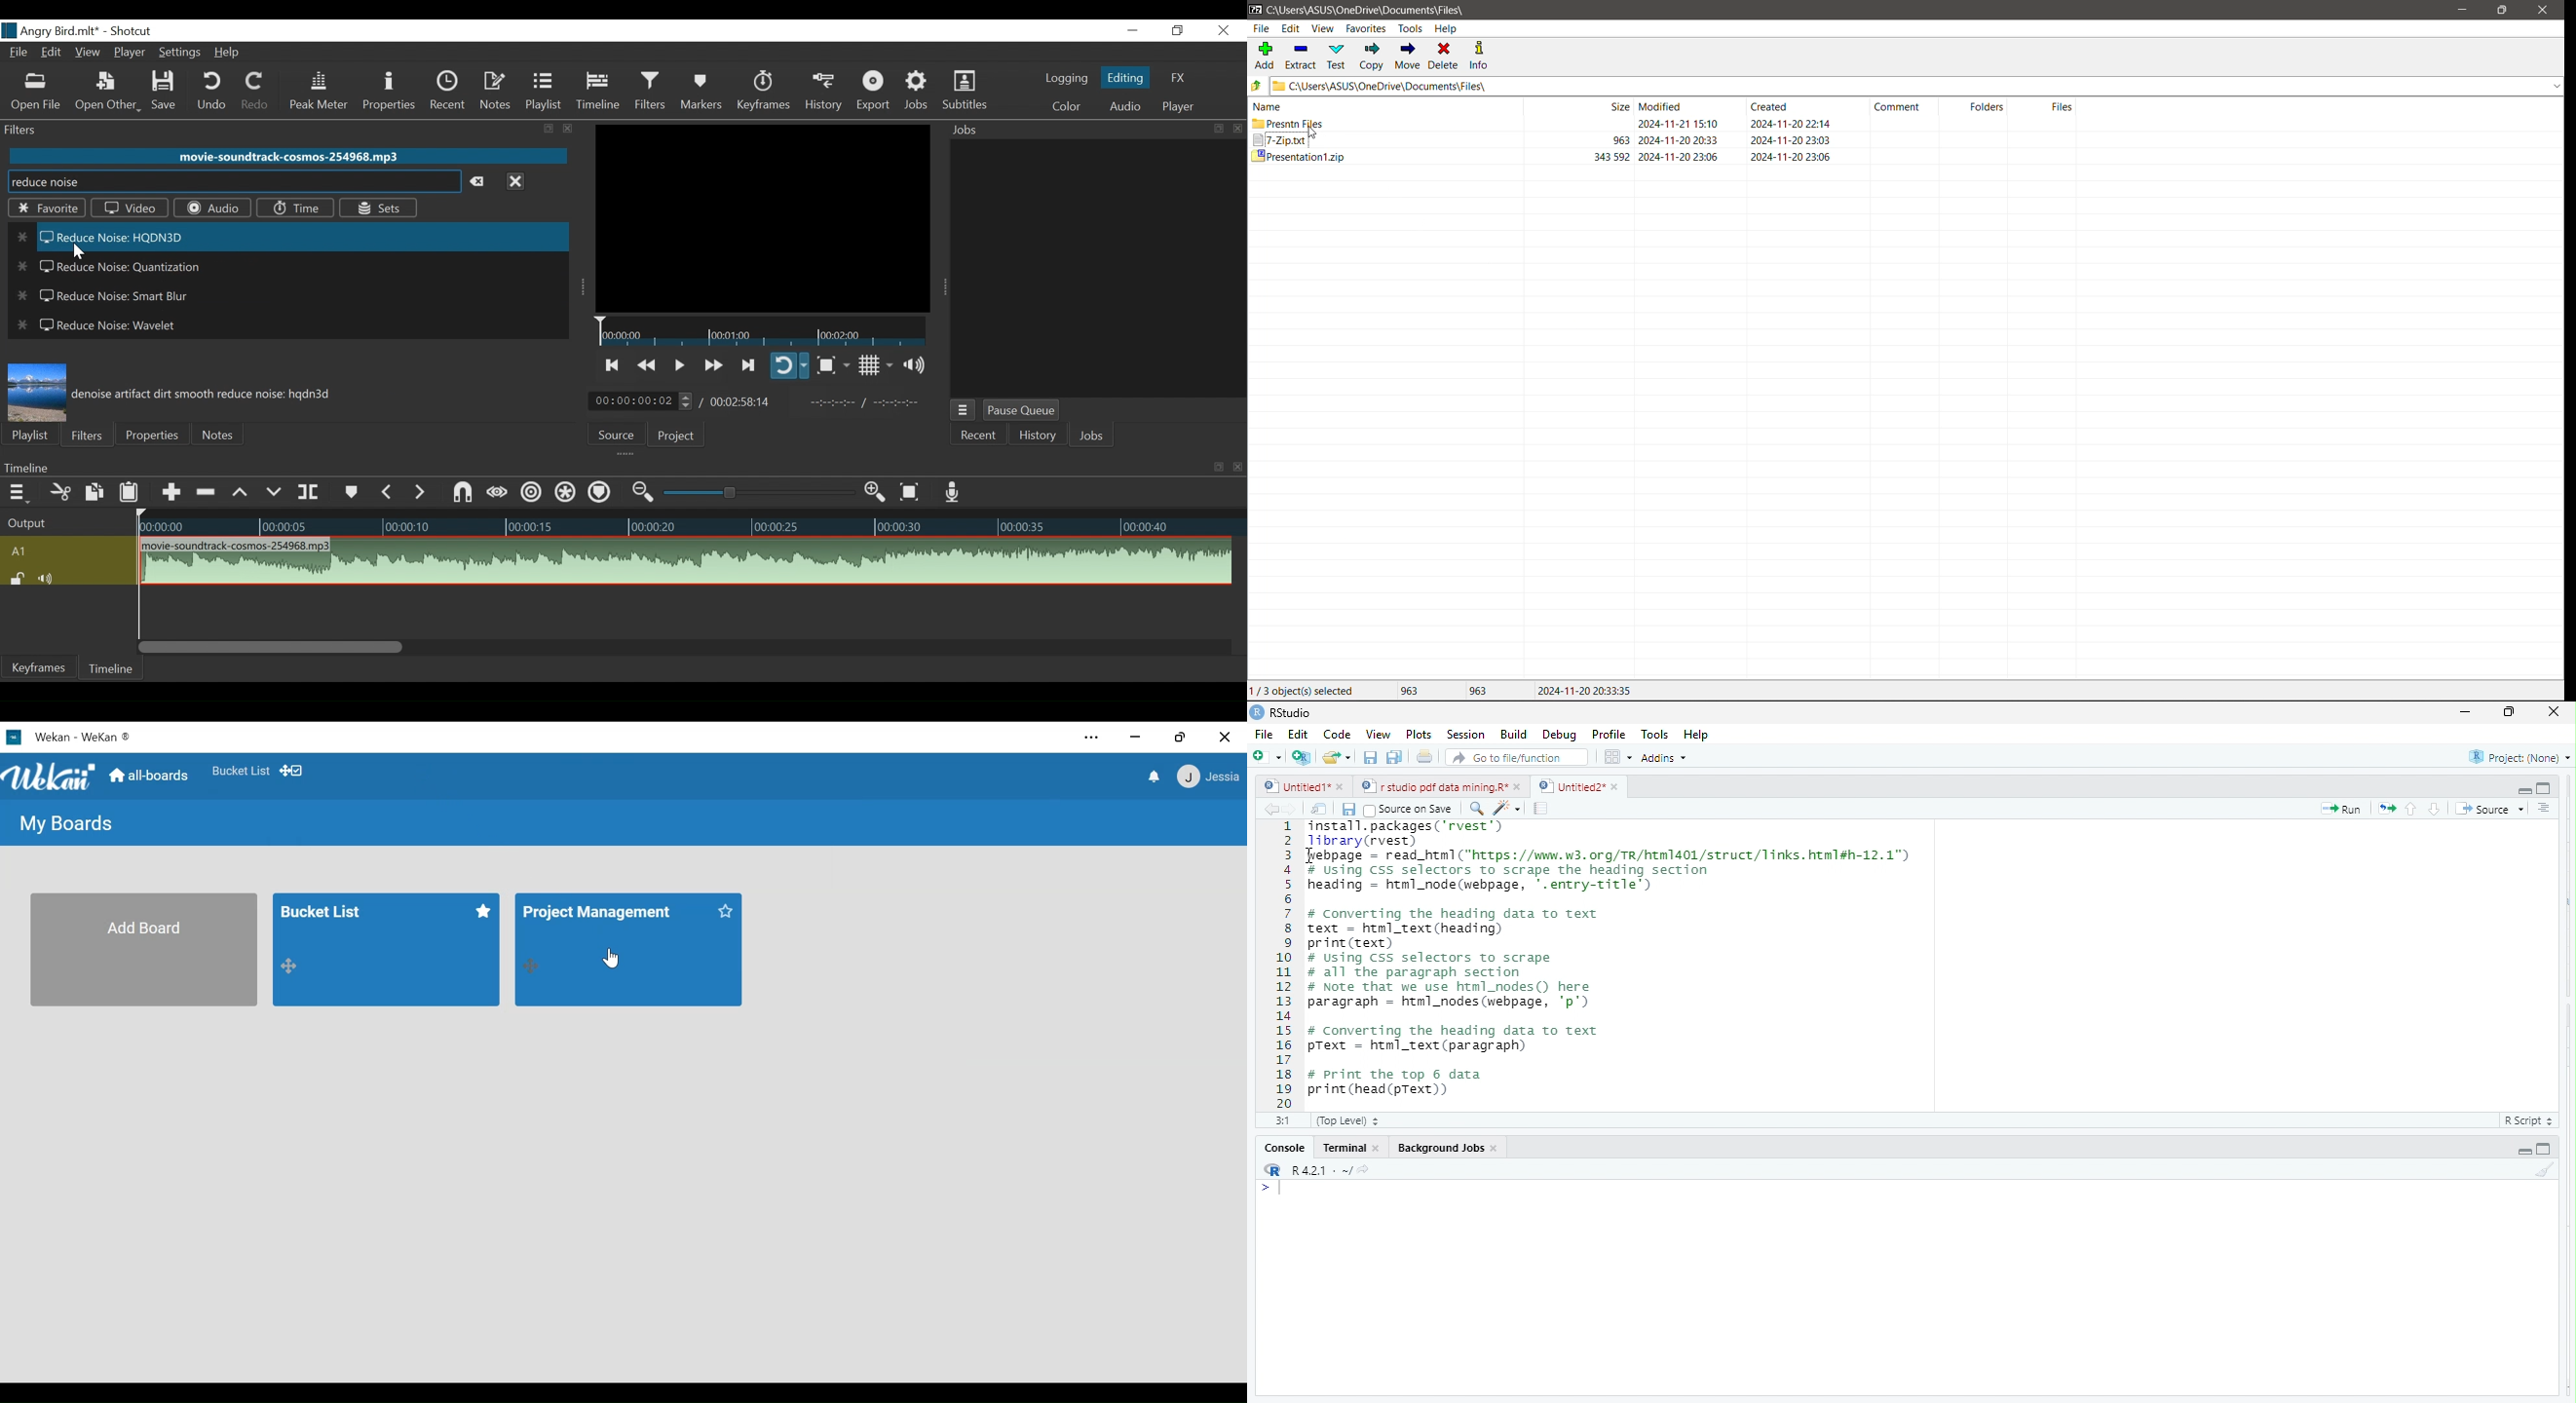 Image resolution: width=2576 pixels, height=1428 pixels. I want to click on Notes, so click(220, 433).